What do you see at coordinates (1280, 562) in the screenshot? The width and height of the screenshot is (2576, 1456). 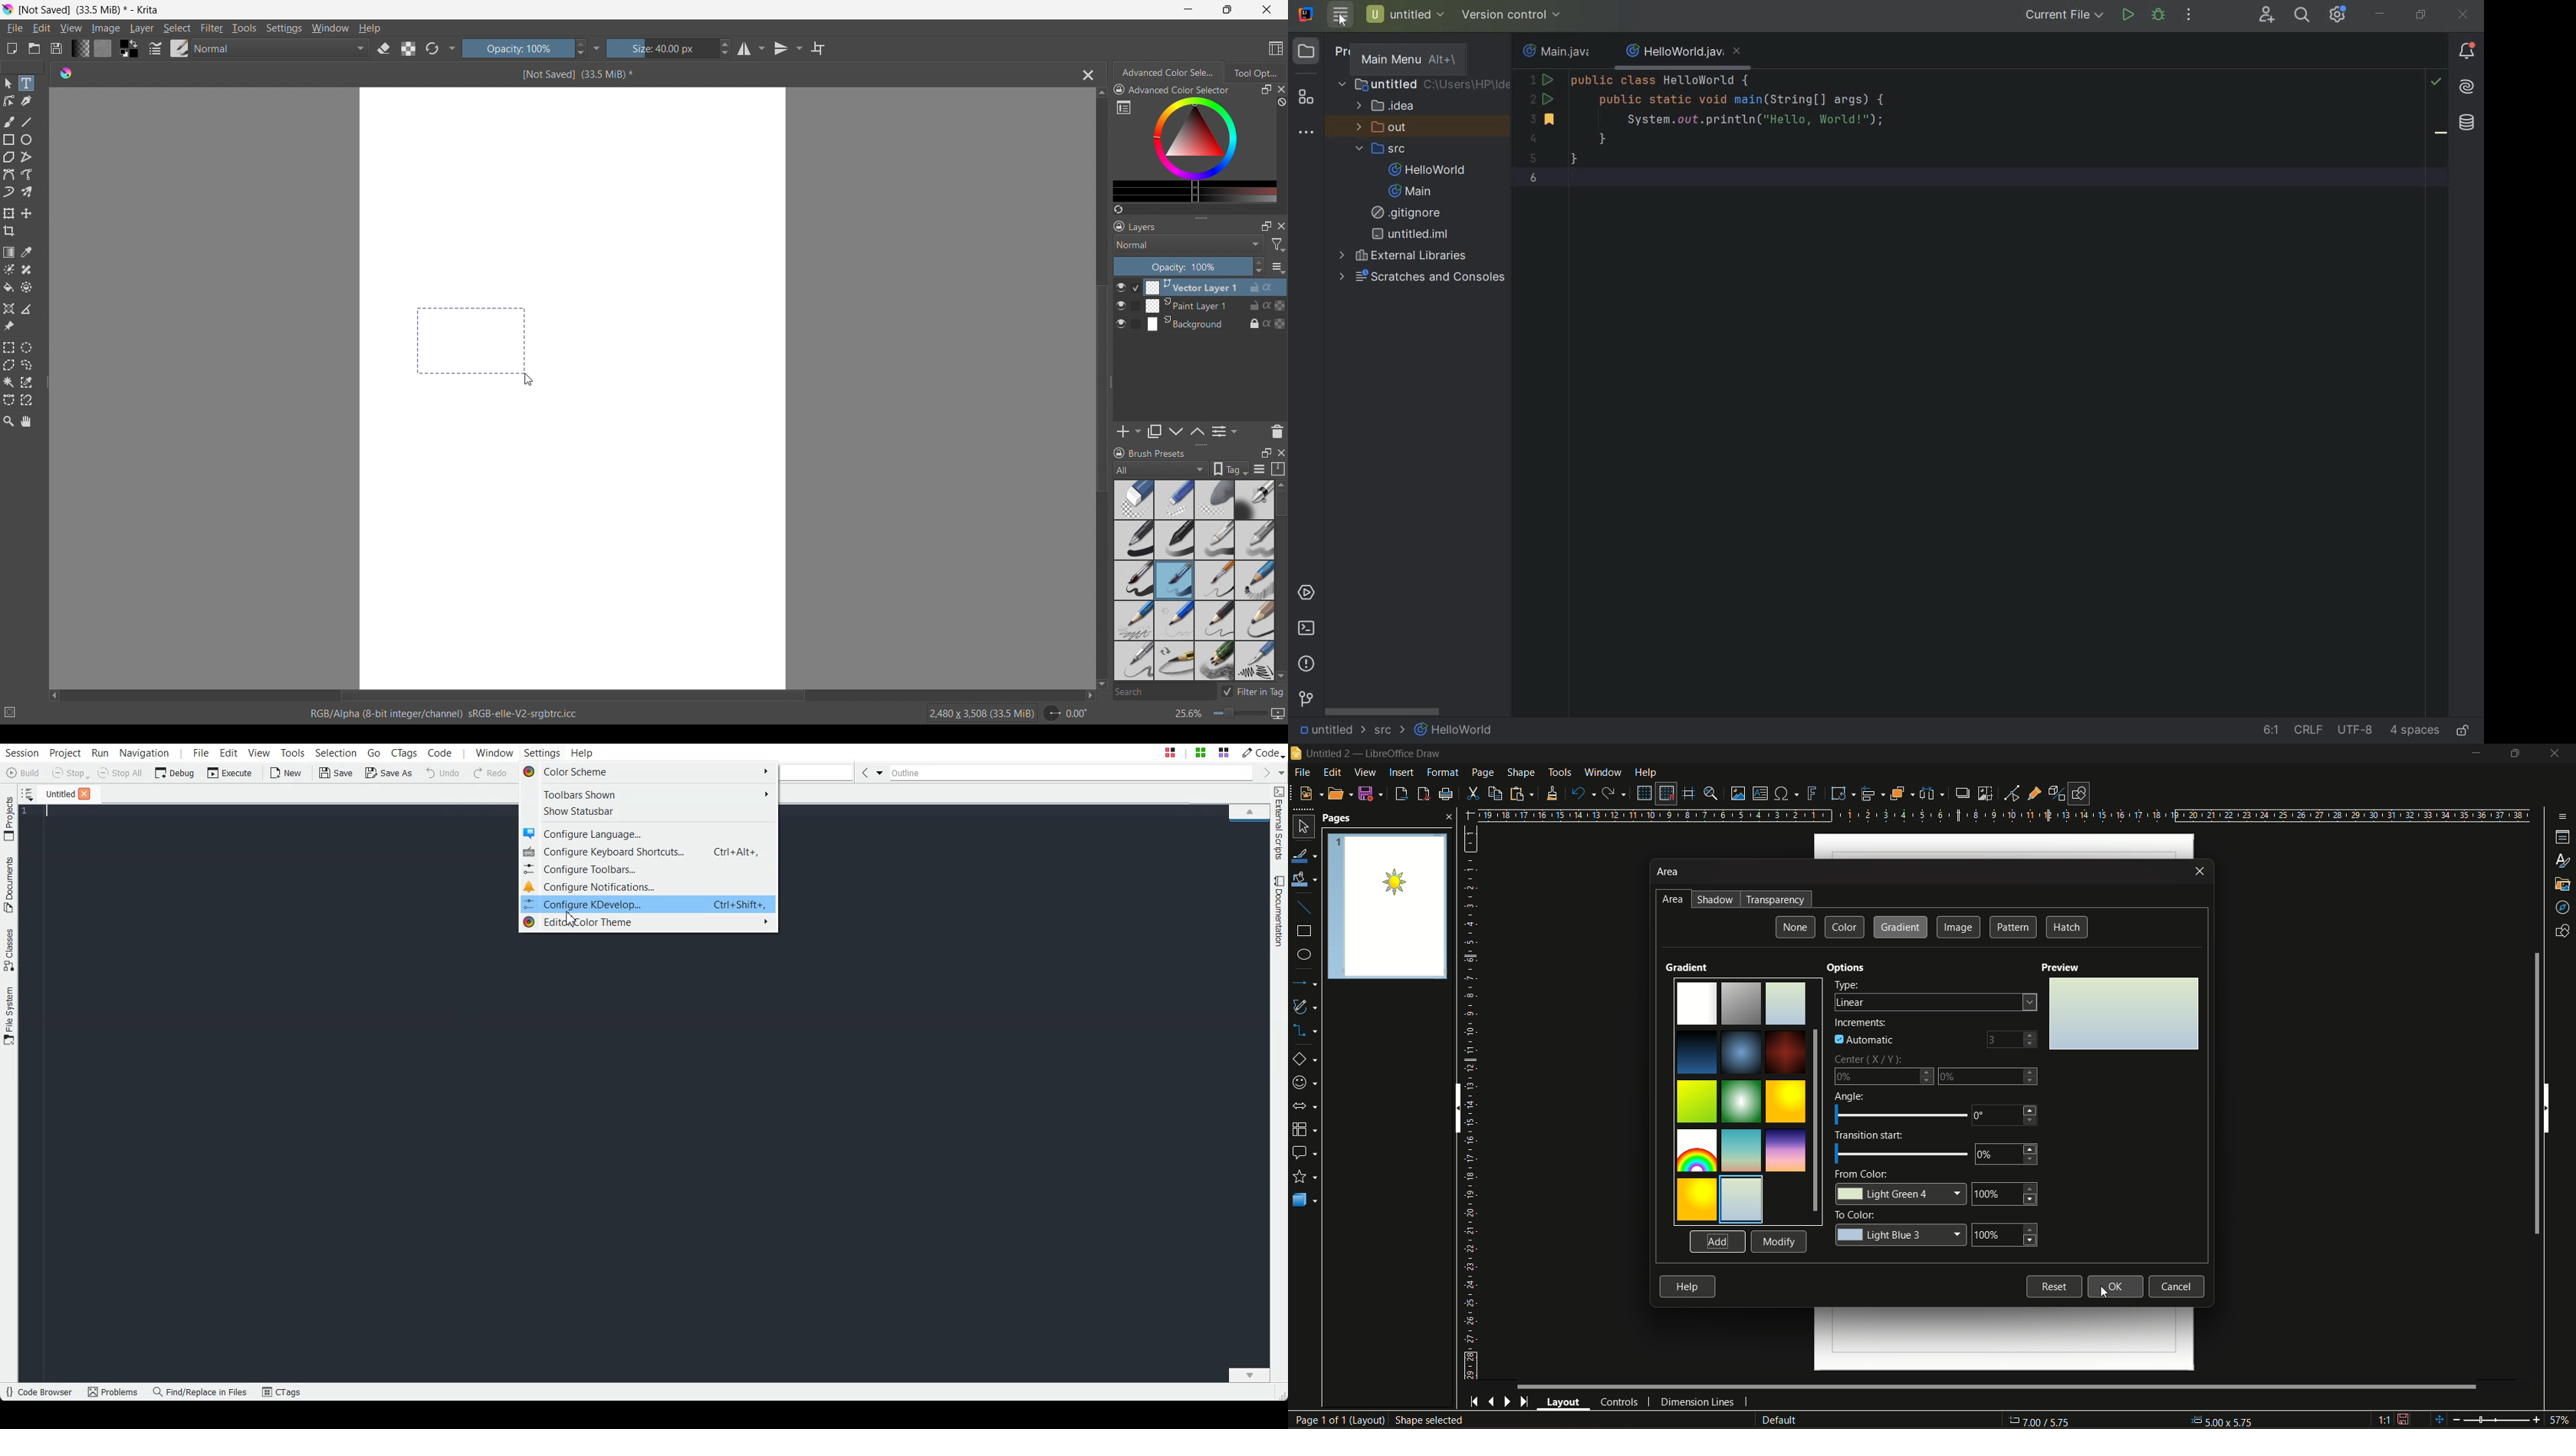 I see `scrollbar` at bounding box center [1280, 562].